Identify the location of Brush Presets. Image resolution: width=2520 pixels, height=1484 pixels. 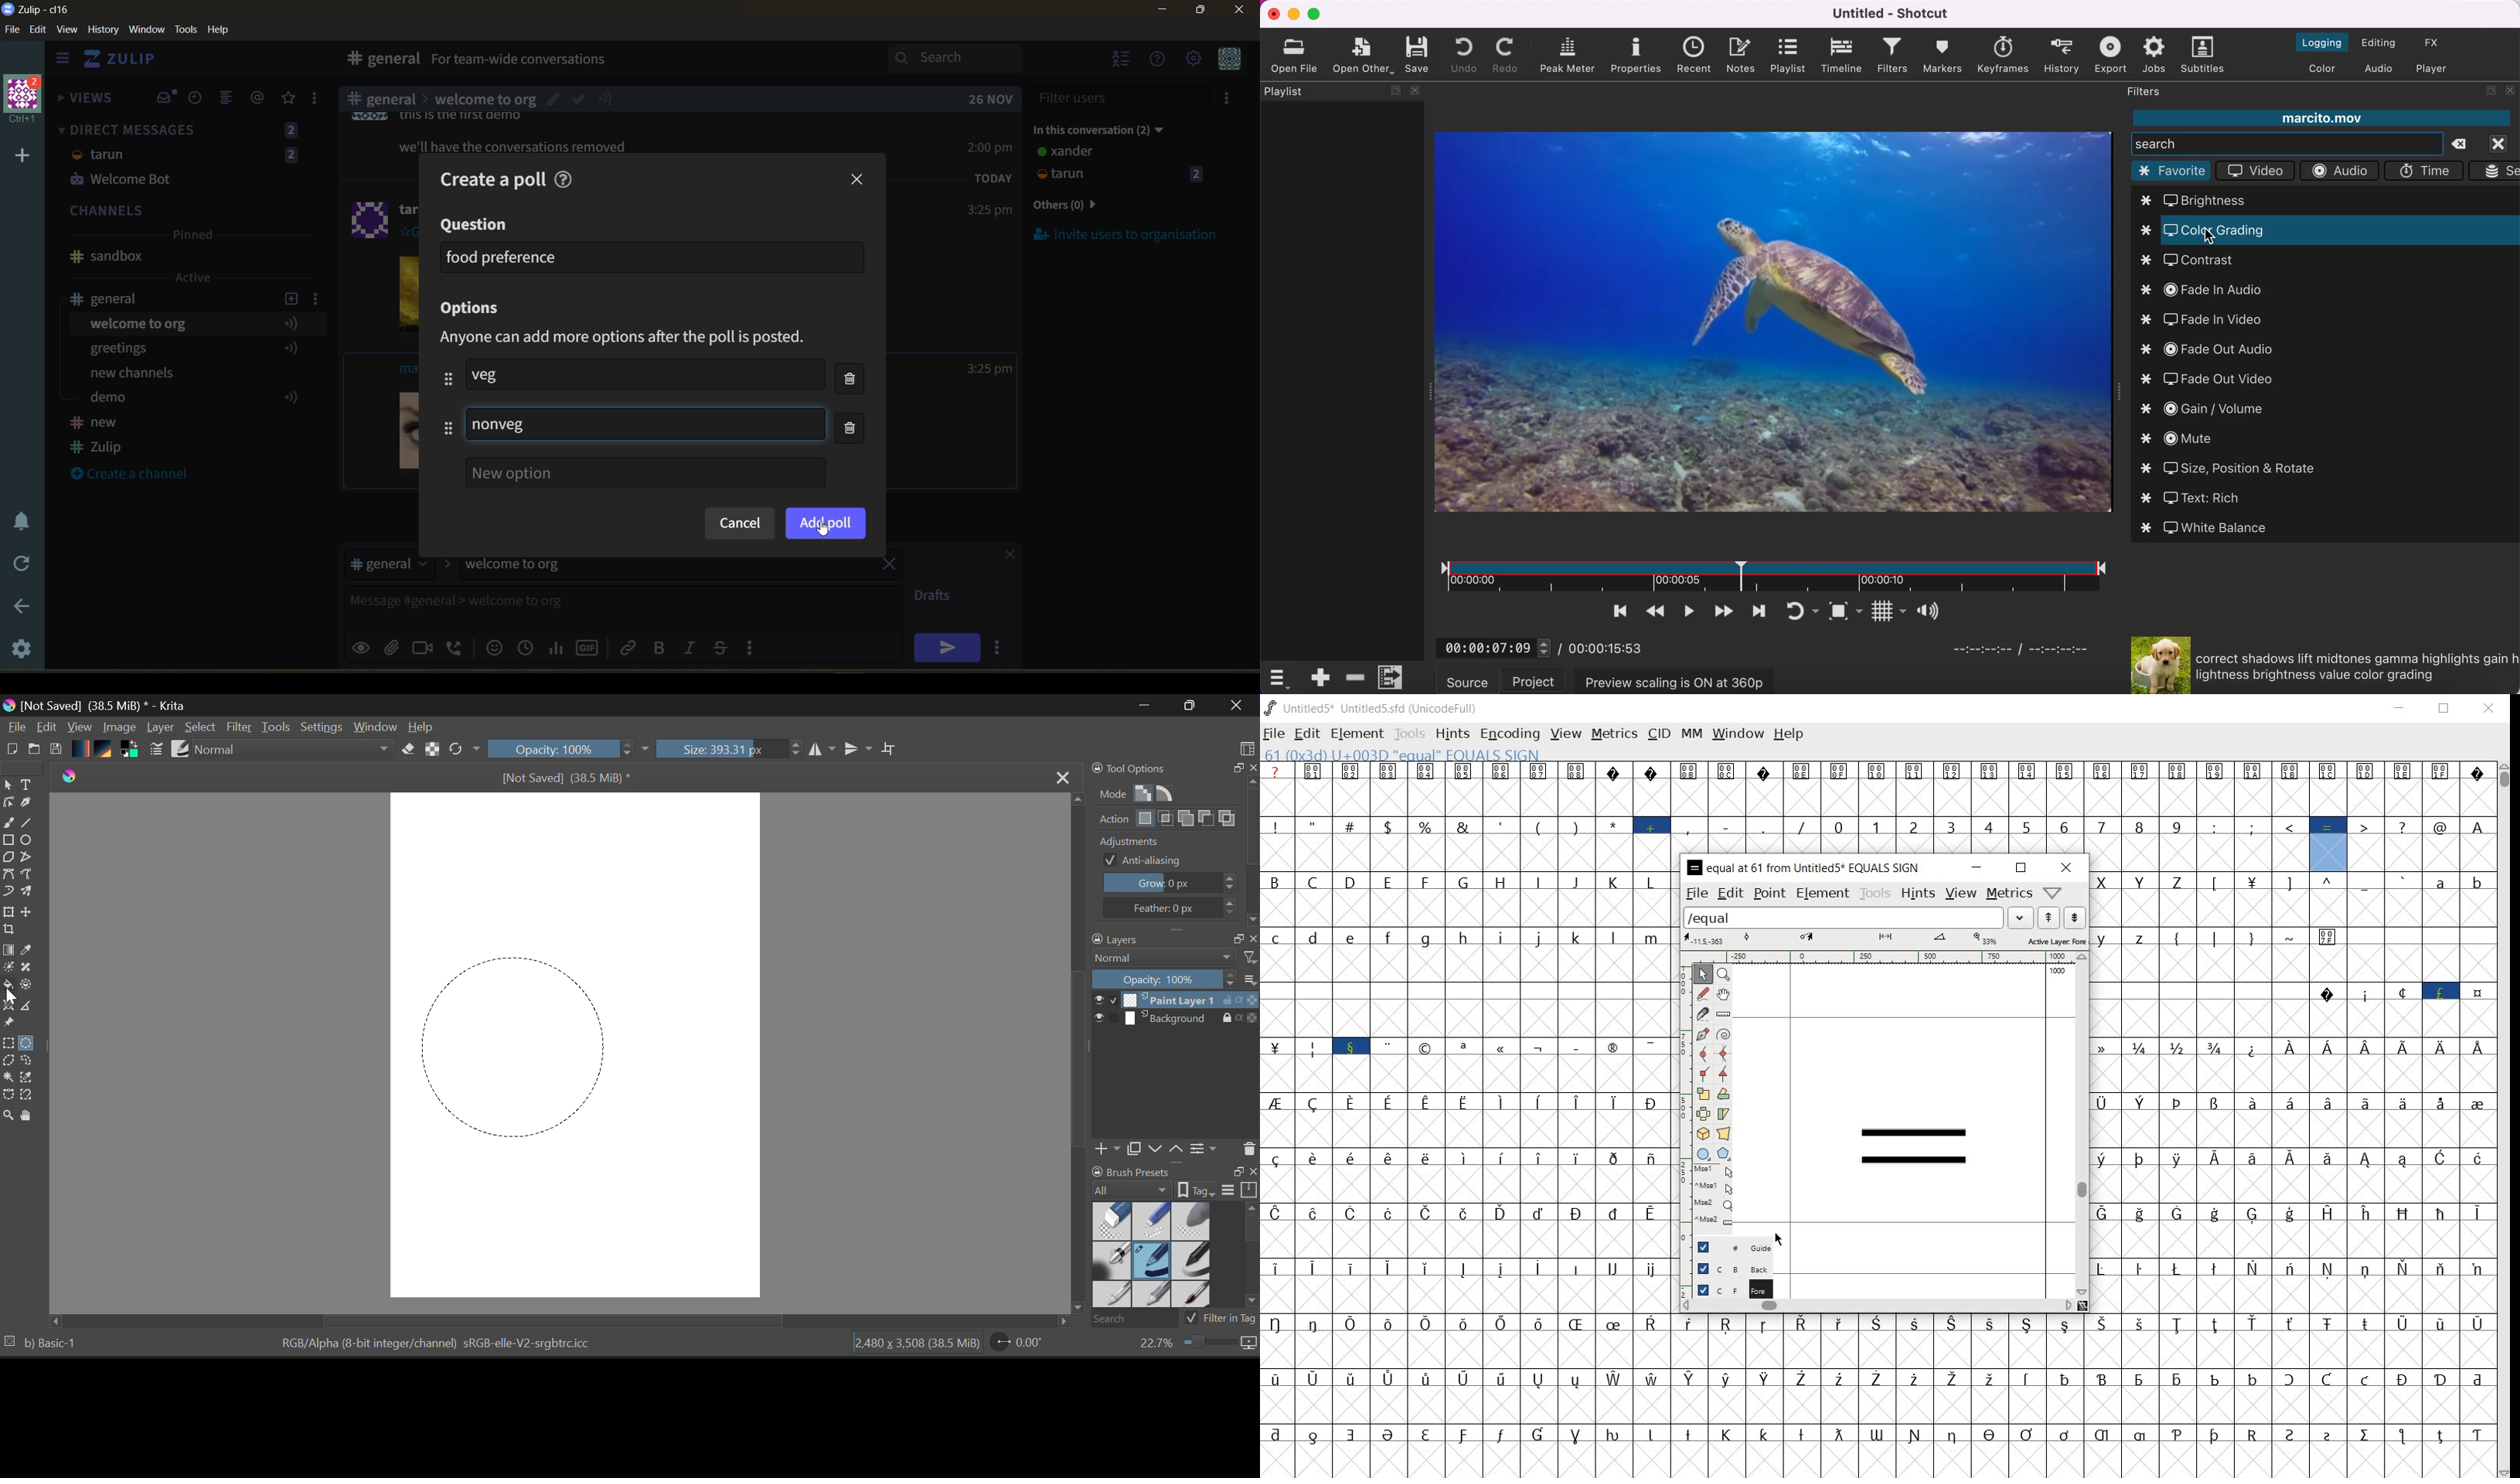
(182, 749).